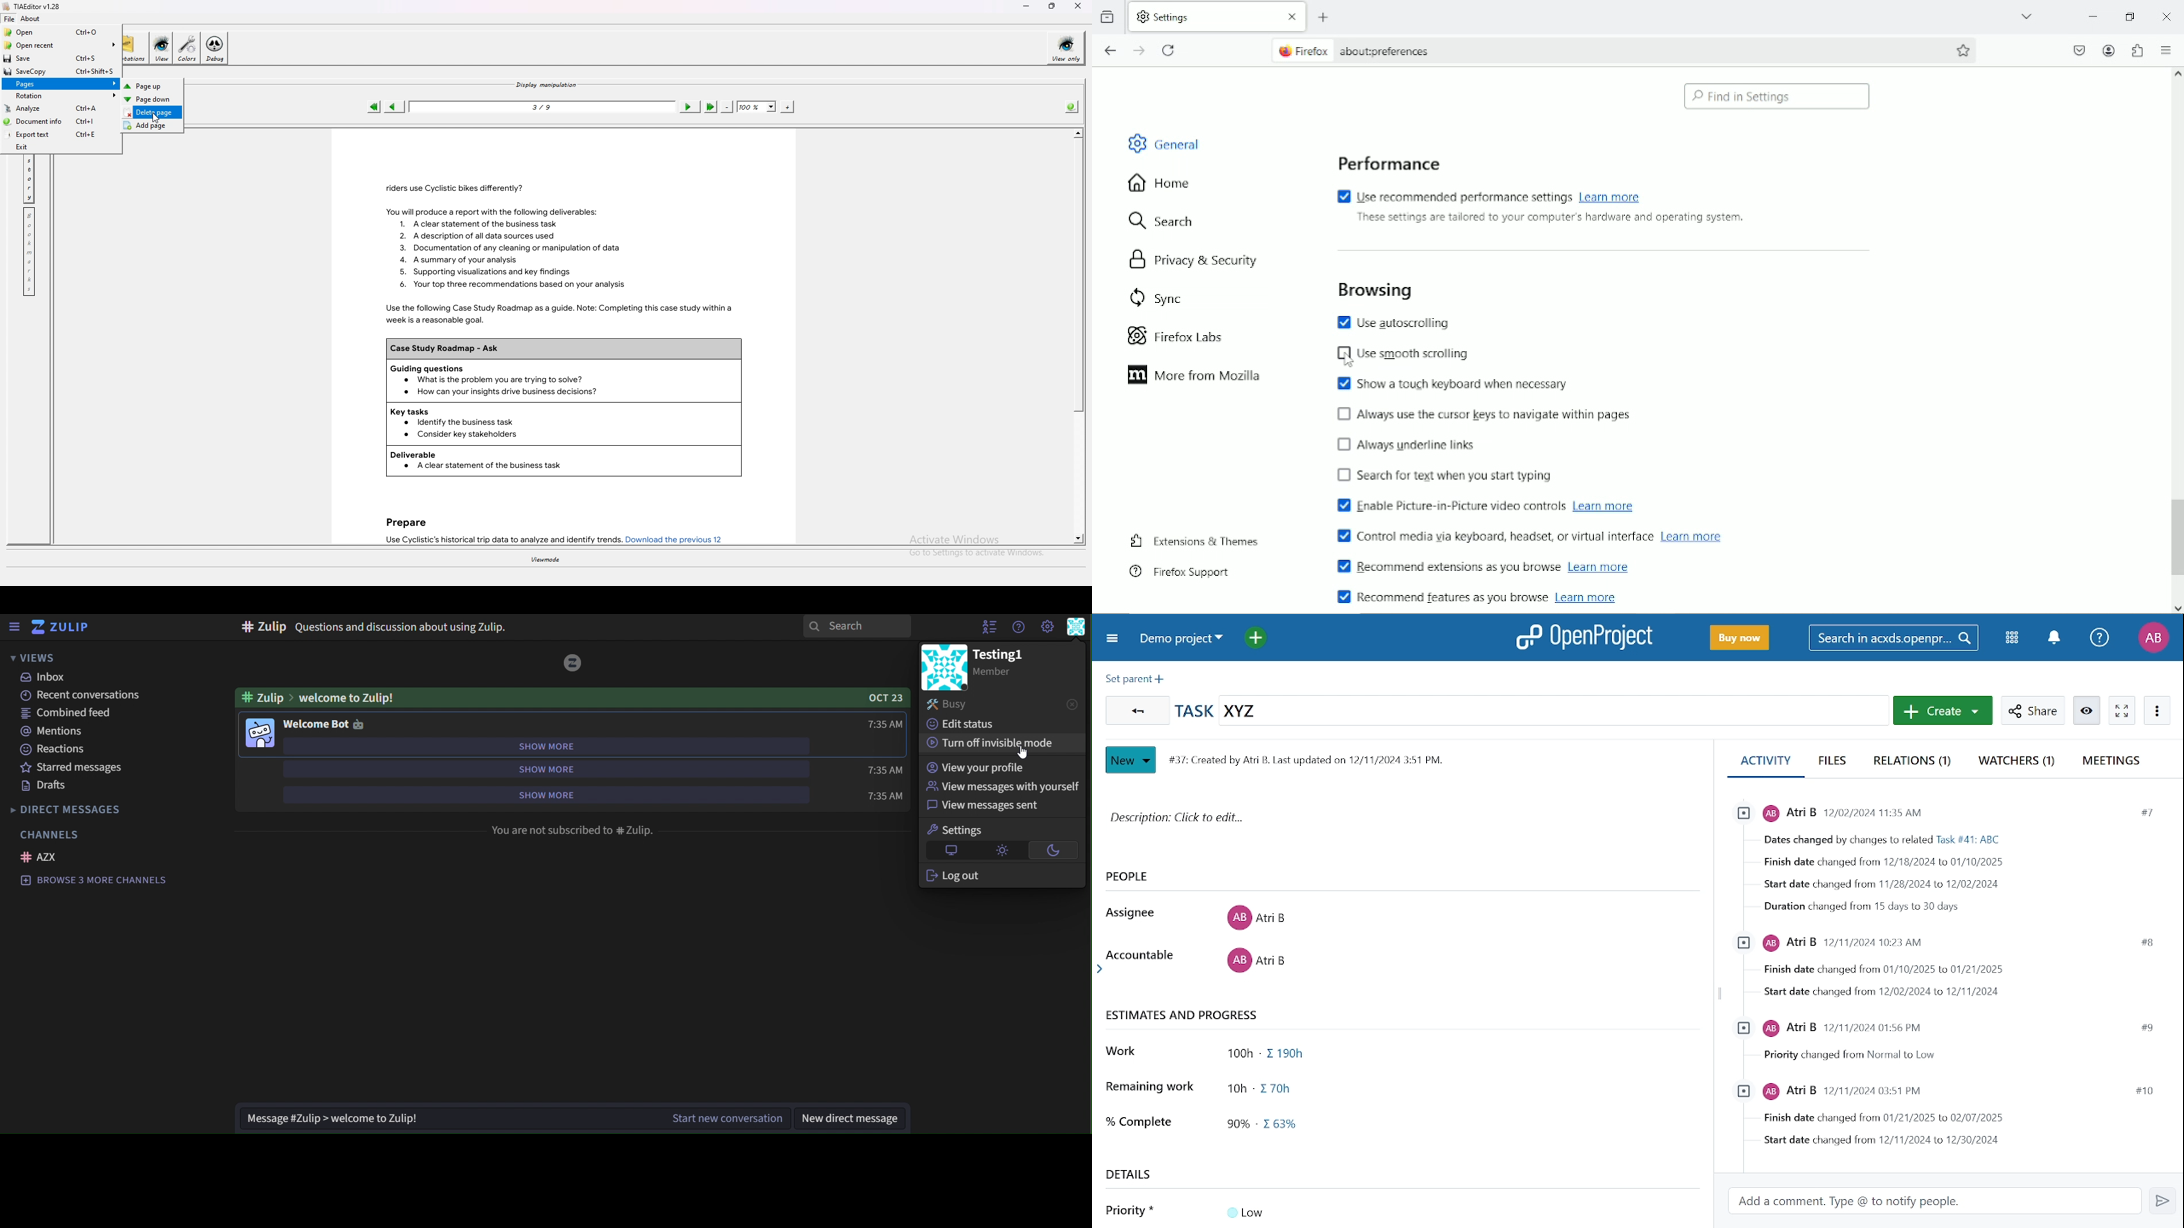 This screenshot has width=2184, height=1232. I want to click on new direct message, so click(851, 1119).